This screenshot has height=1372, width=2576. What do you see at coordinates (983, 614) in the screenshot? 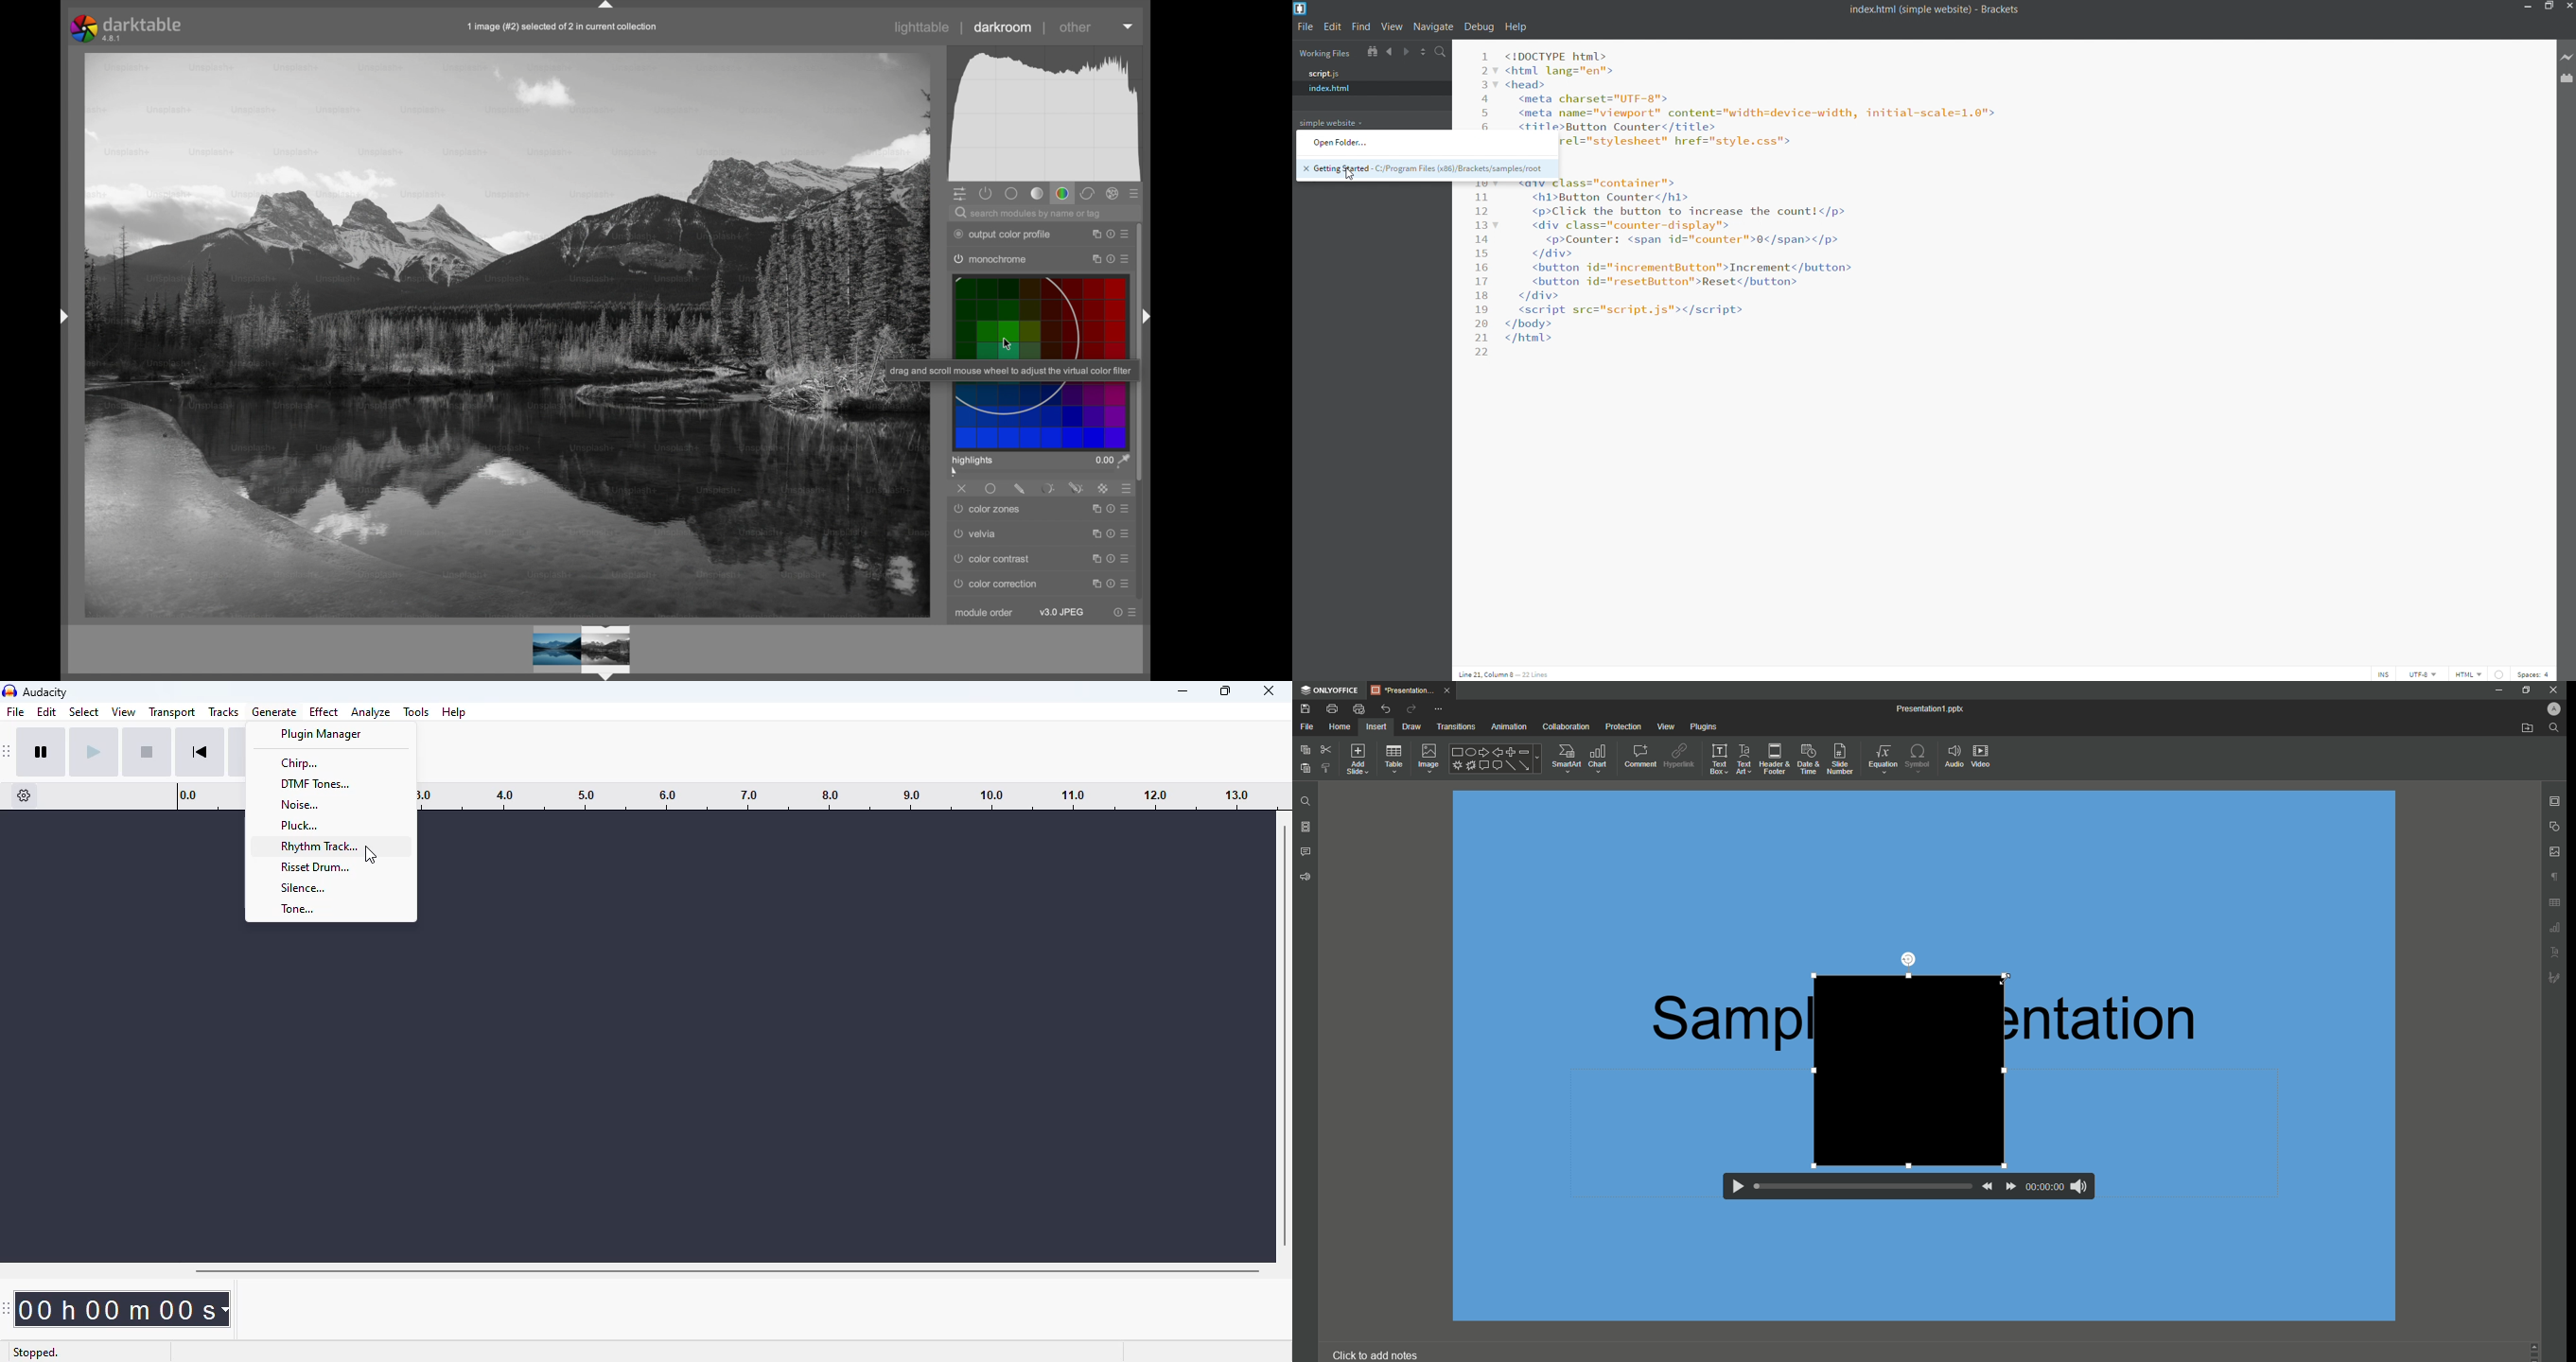
I see `module order` at bounding box center [983, 614].